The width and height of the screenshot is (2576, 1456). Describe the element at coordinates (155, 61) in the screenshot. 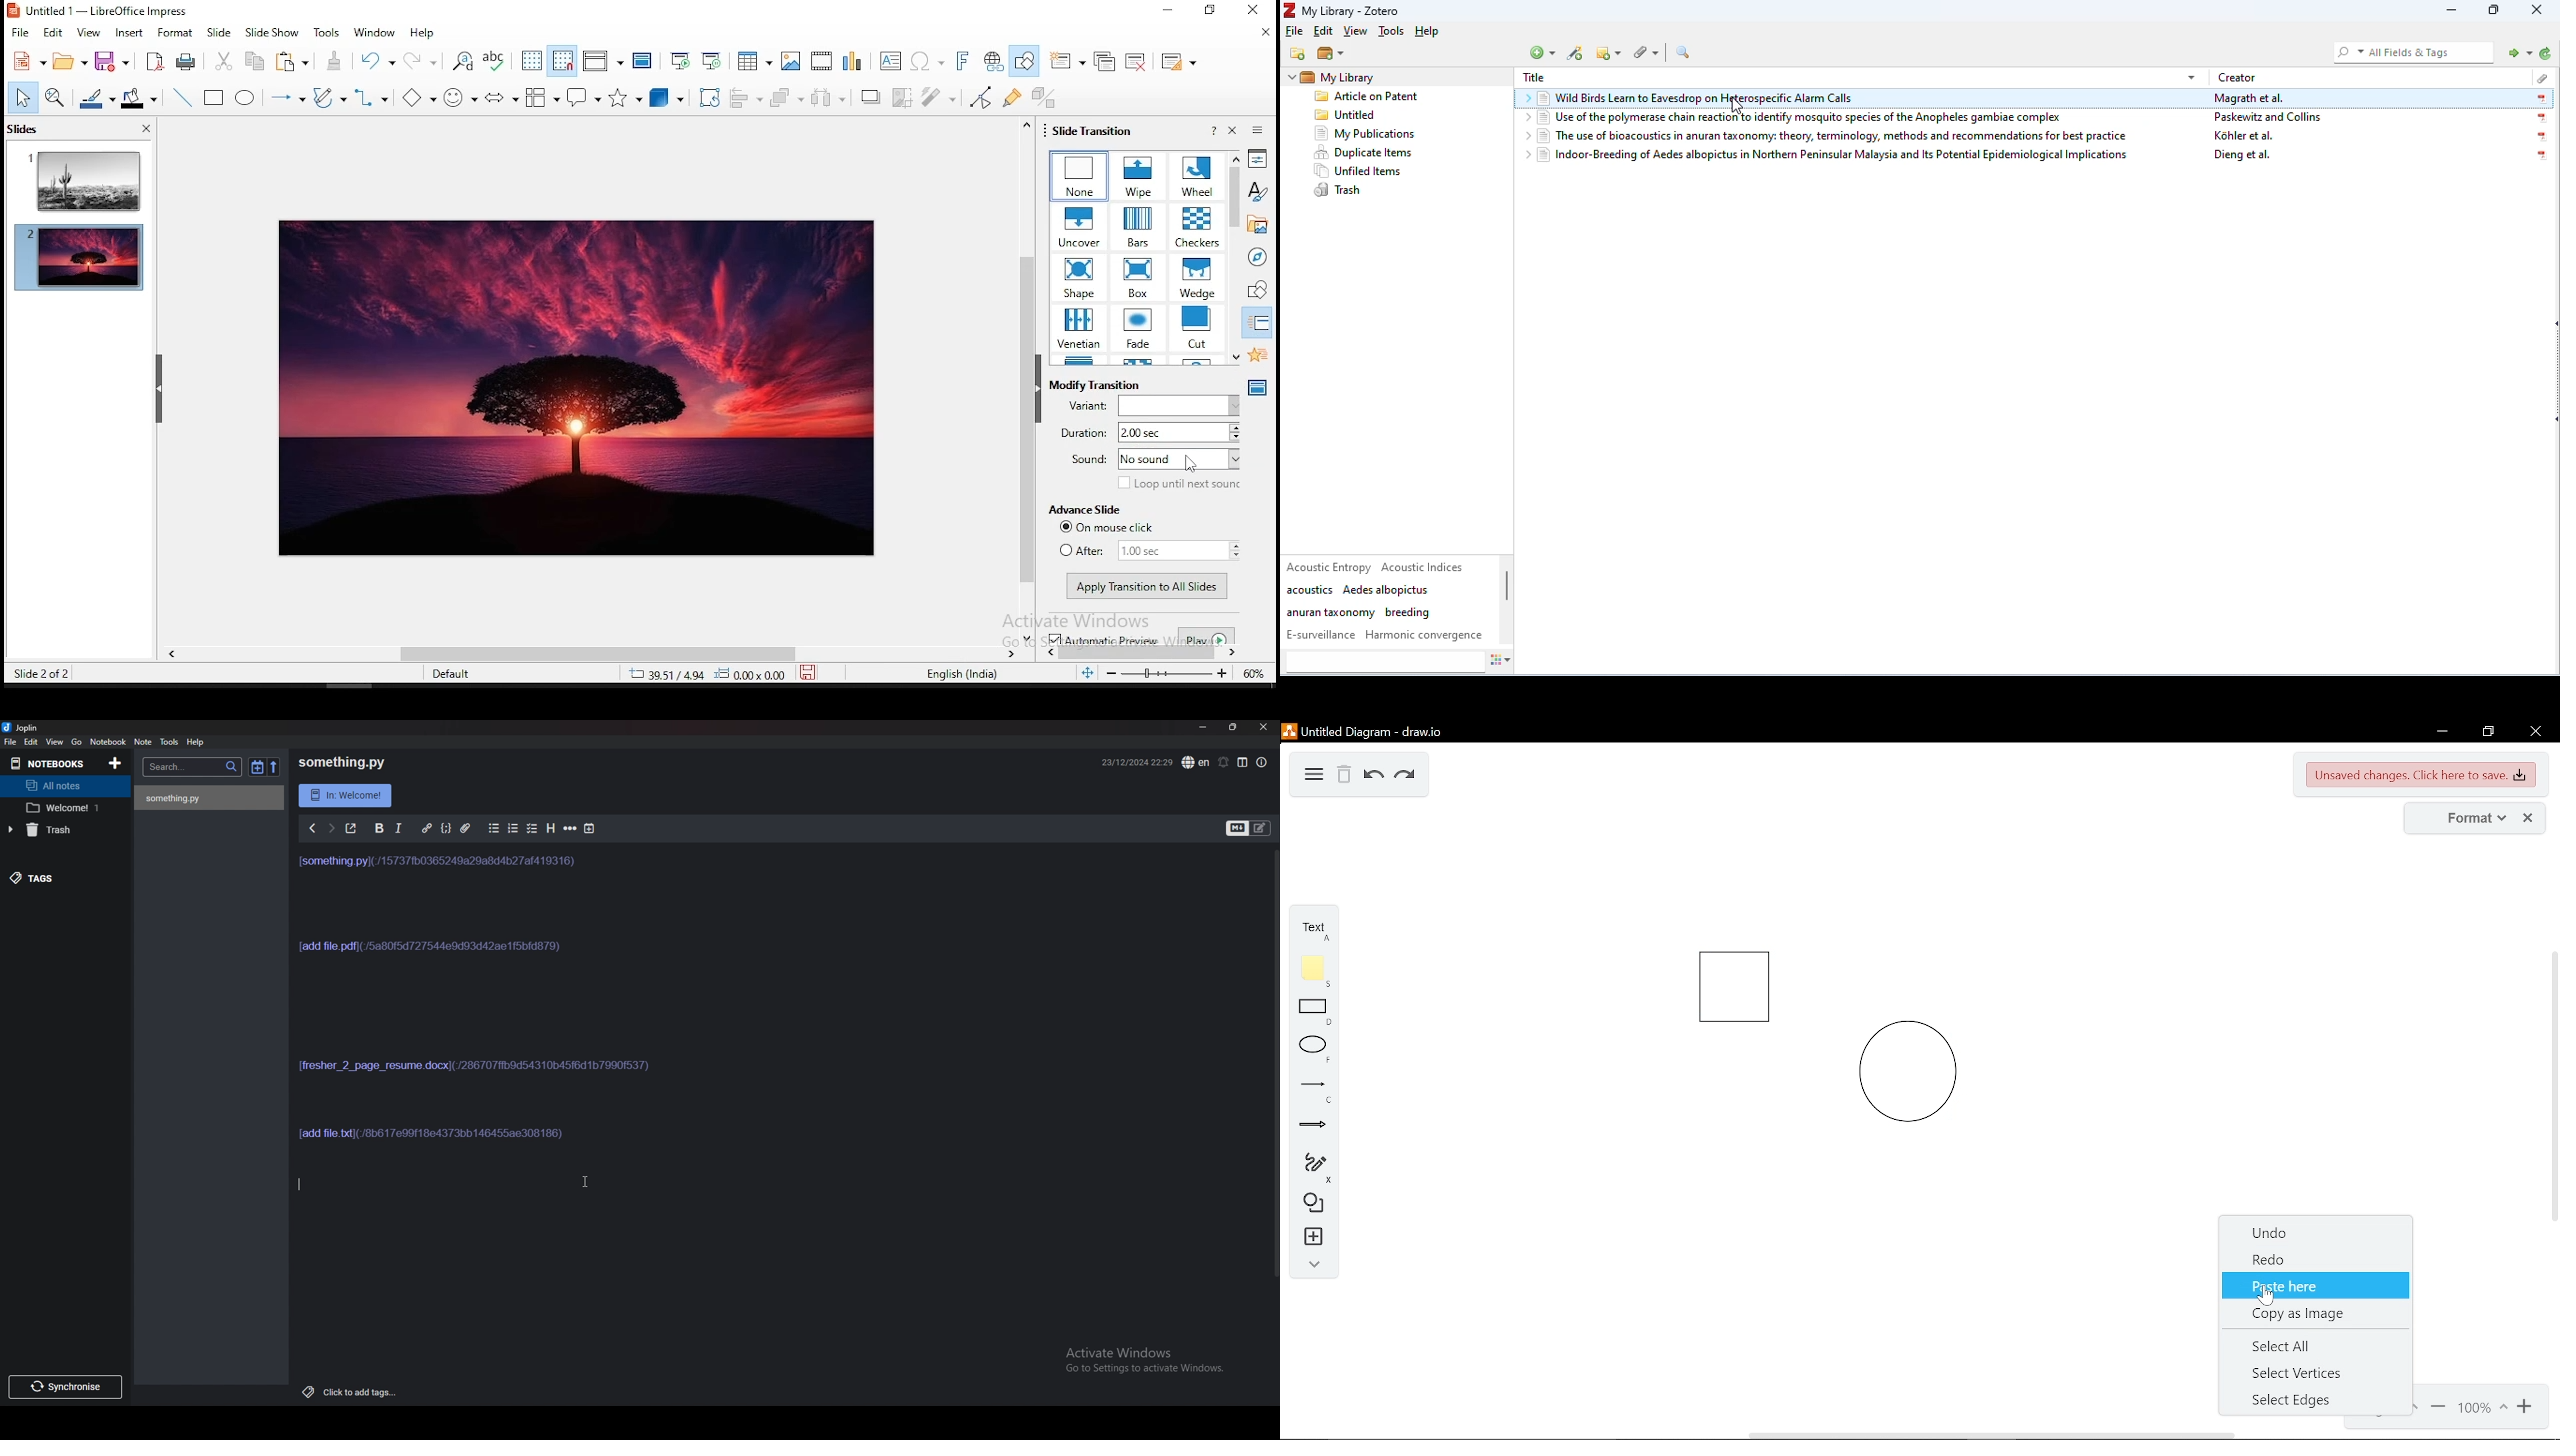

I see `acrobat as pdf` at that location.